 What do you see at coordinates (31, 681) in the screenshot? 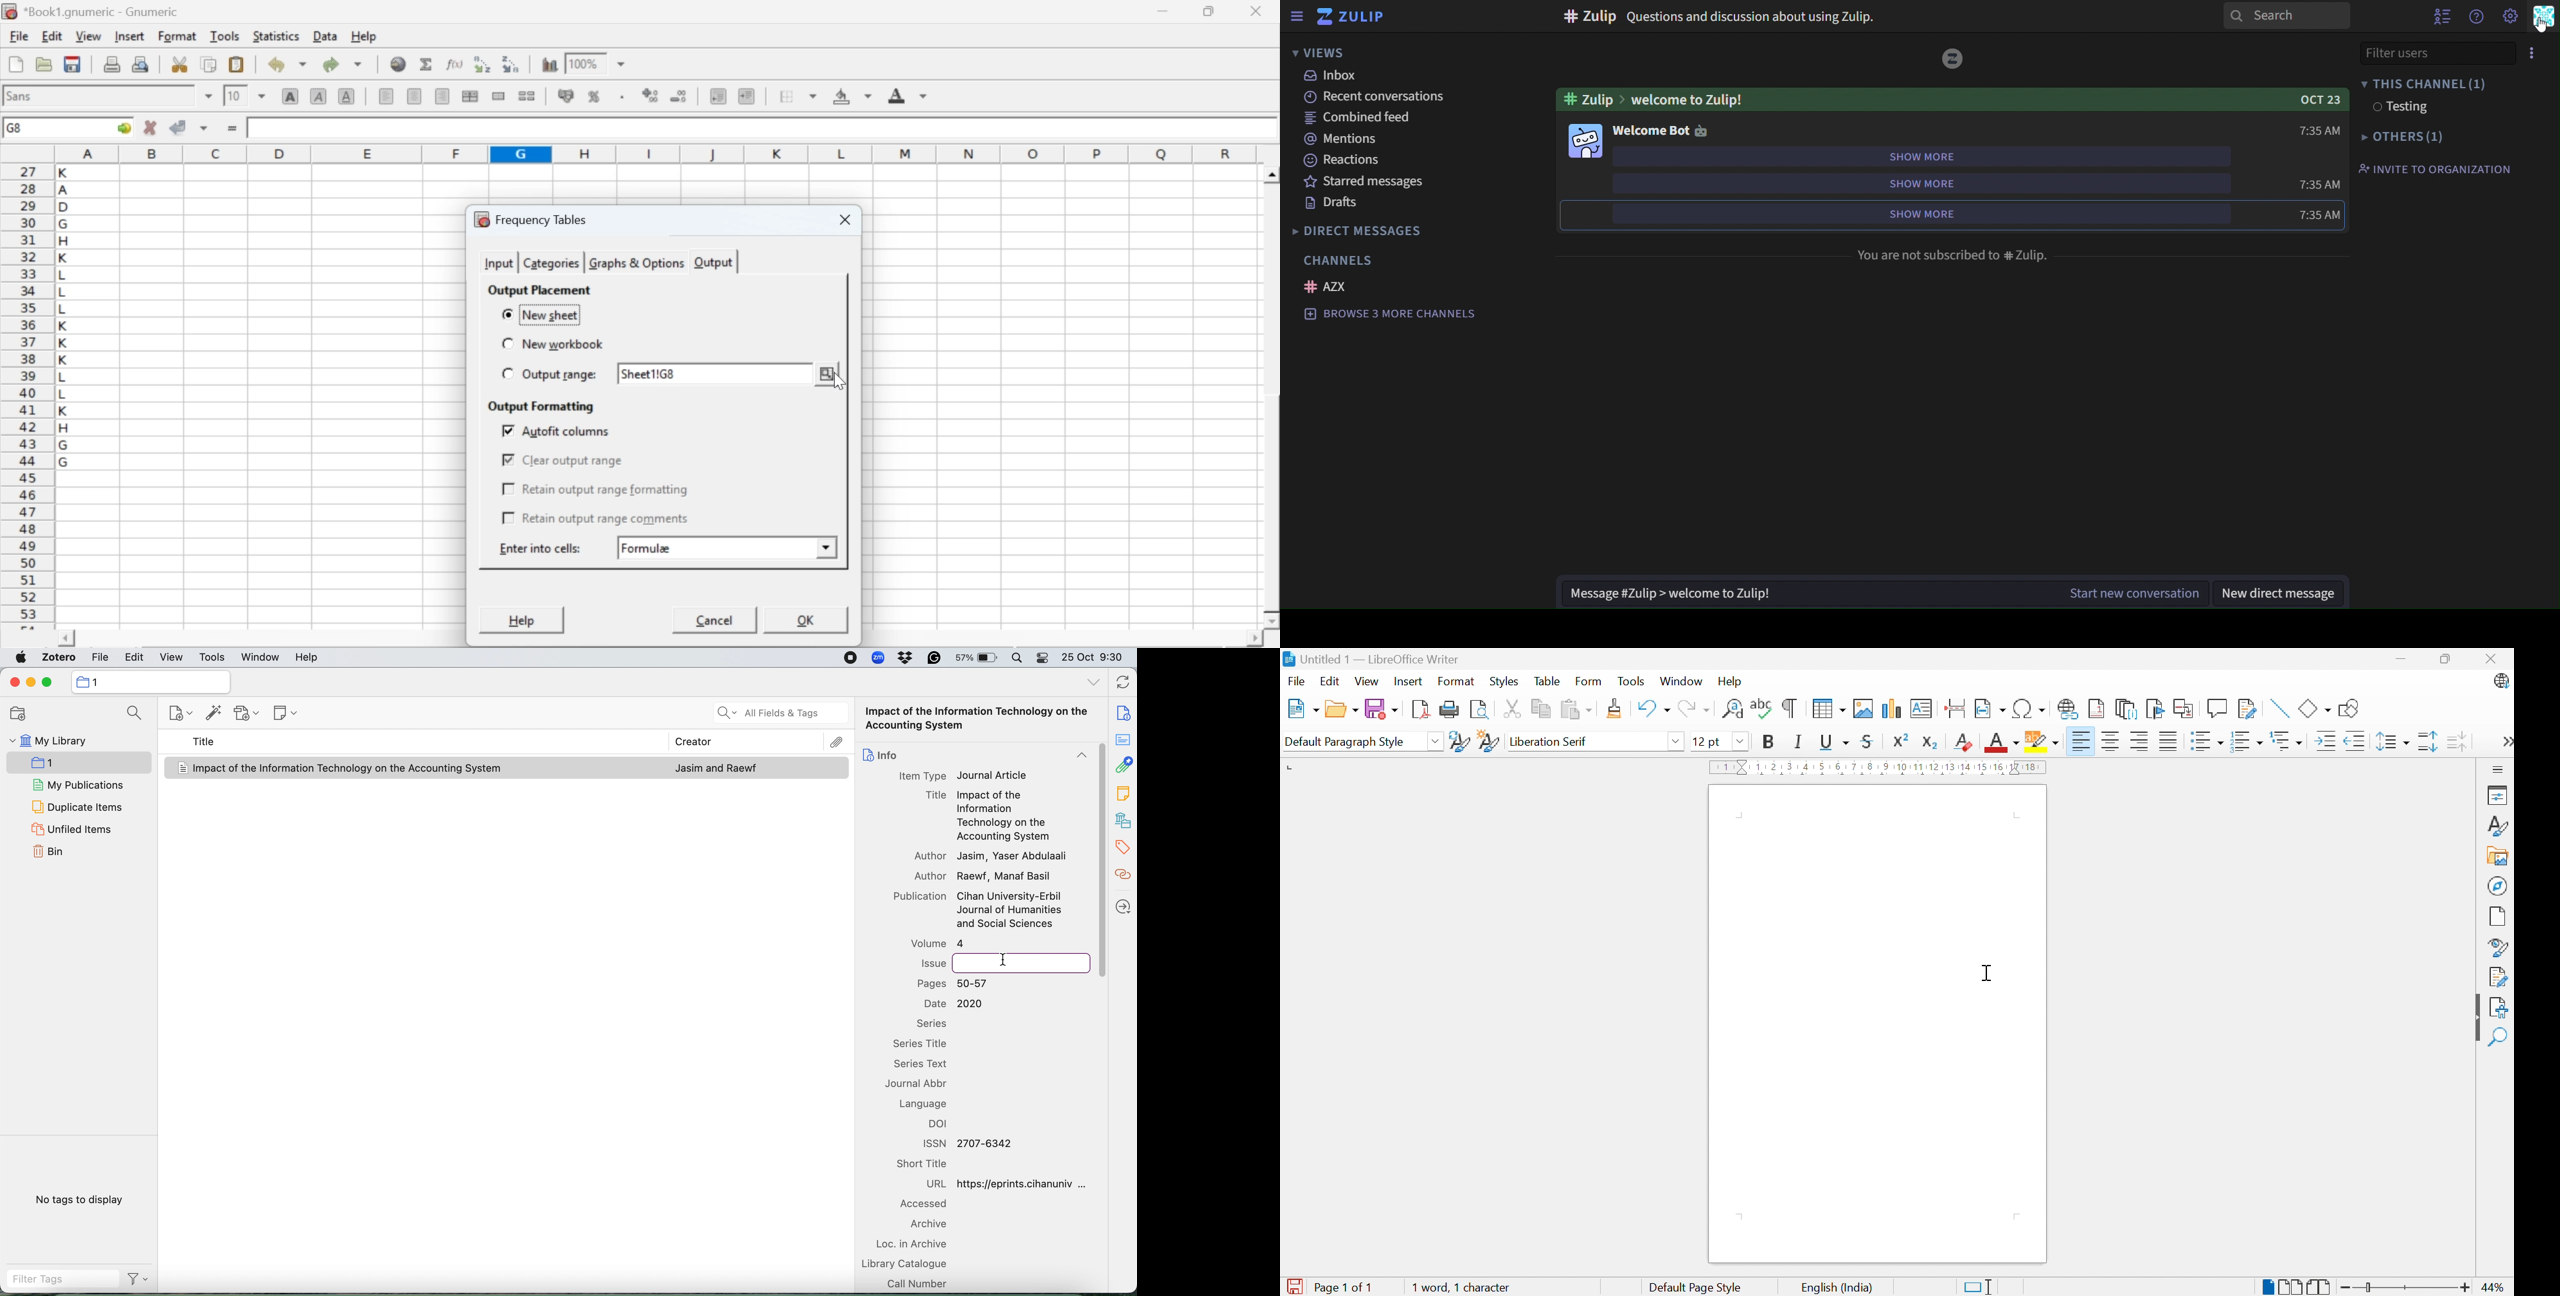
I see `minimise` at bounding box center [31, 681].